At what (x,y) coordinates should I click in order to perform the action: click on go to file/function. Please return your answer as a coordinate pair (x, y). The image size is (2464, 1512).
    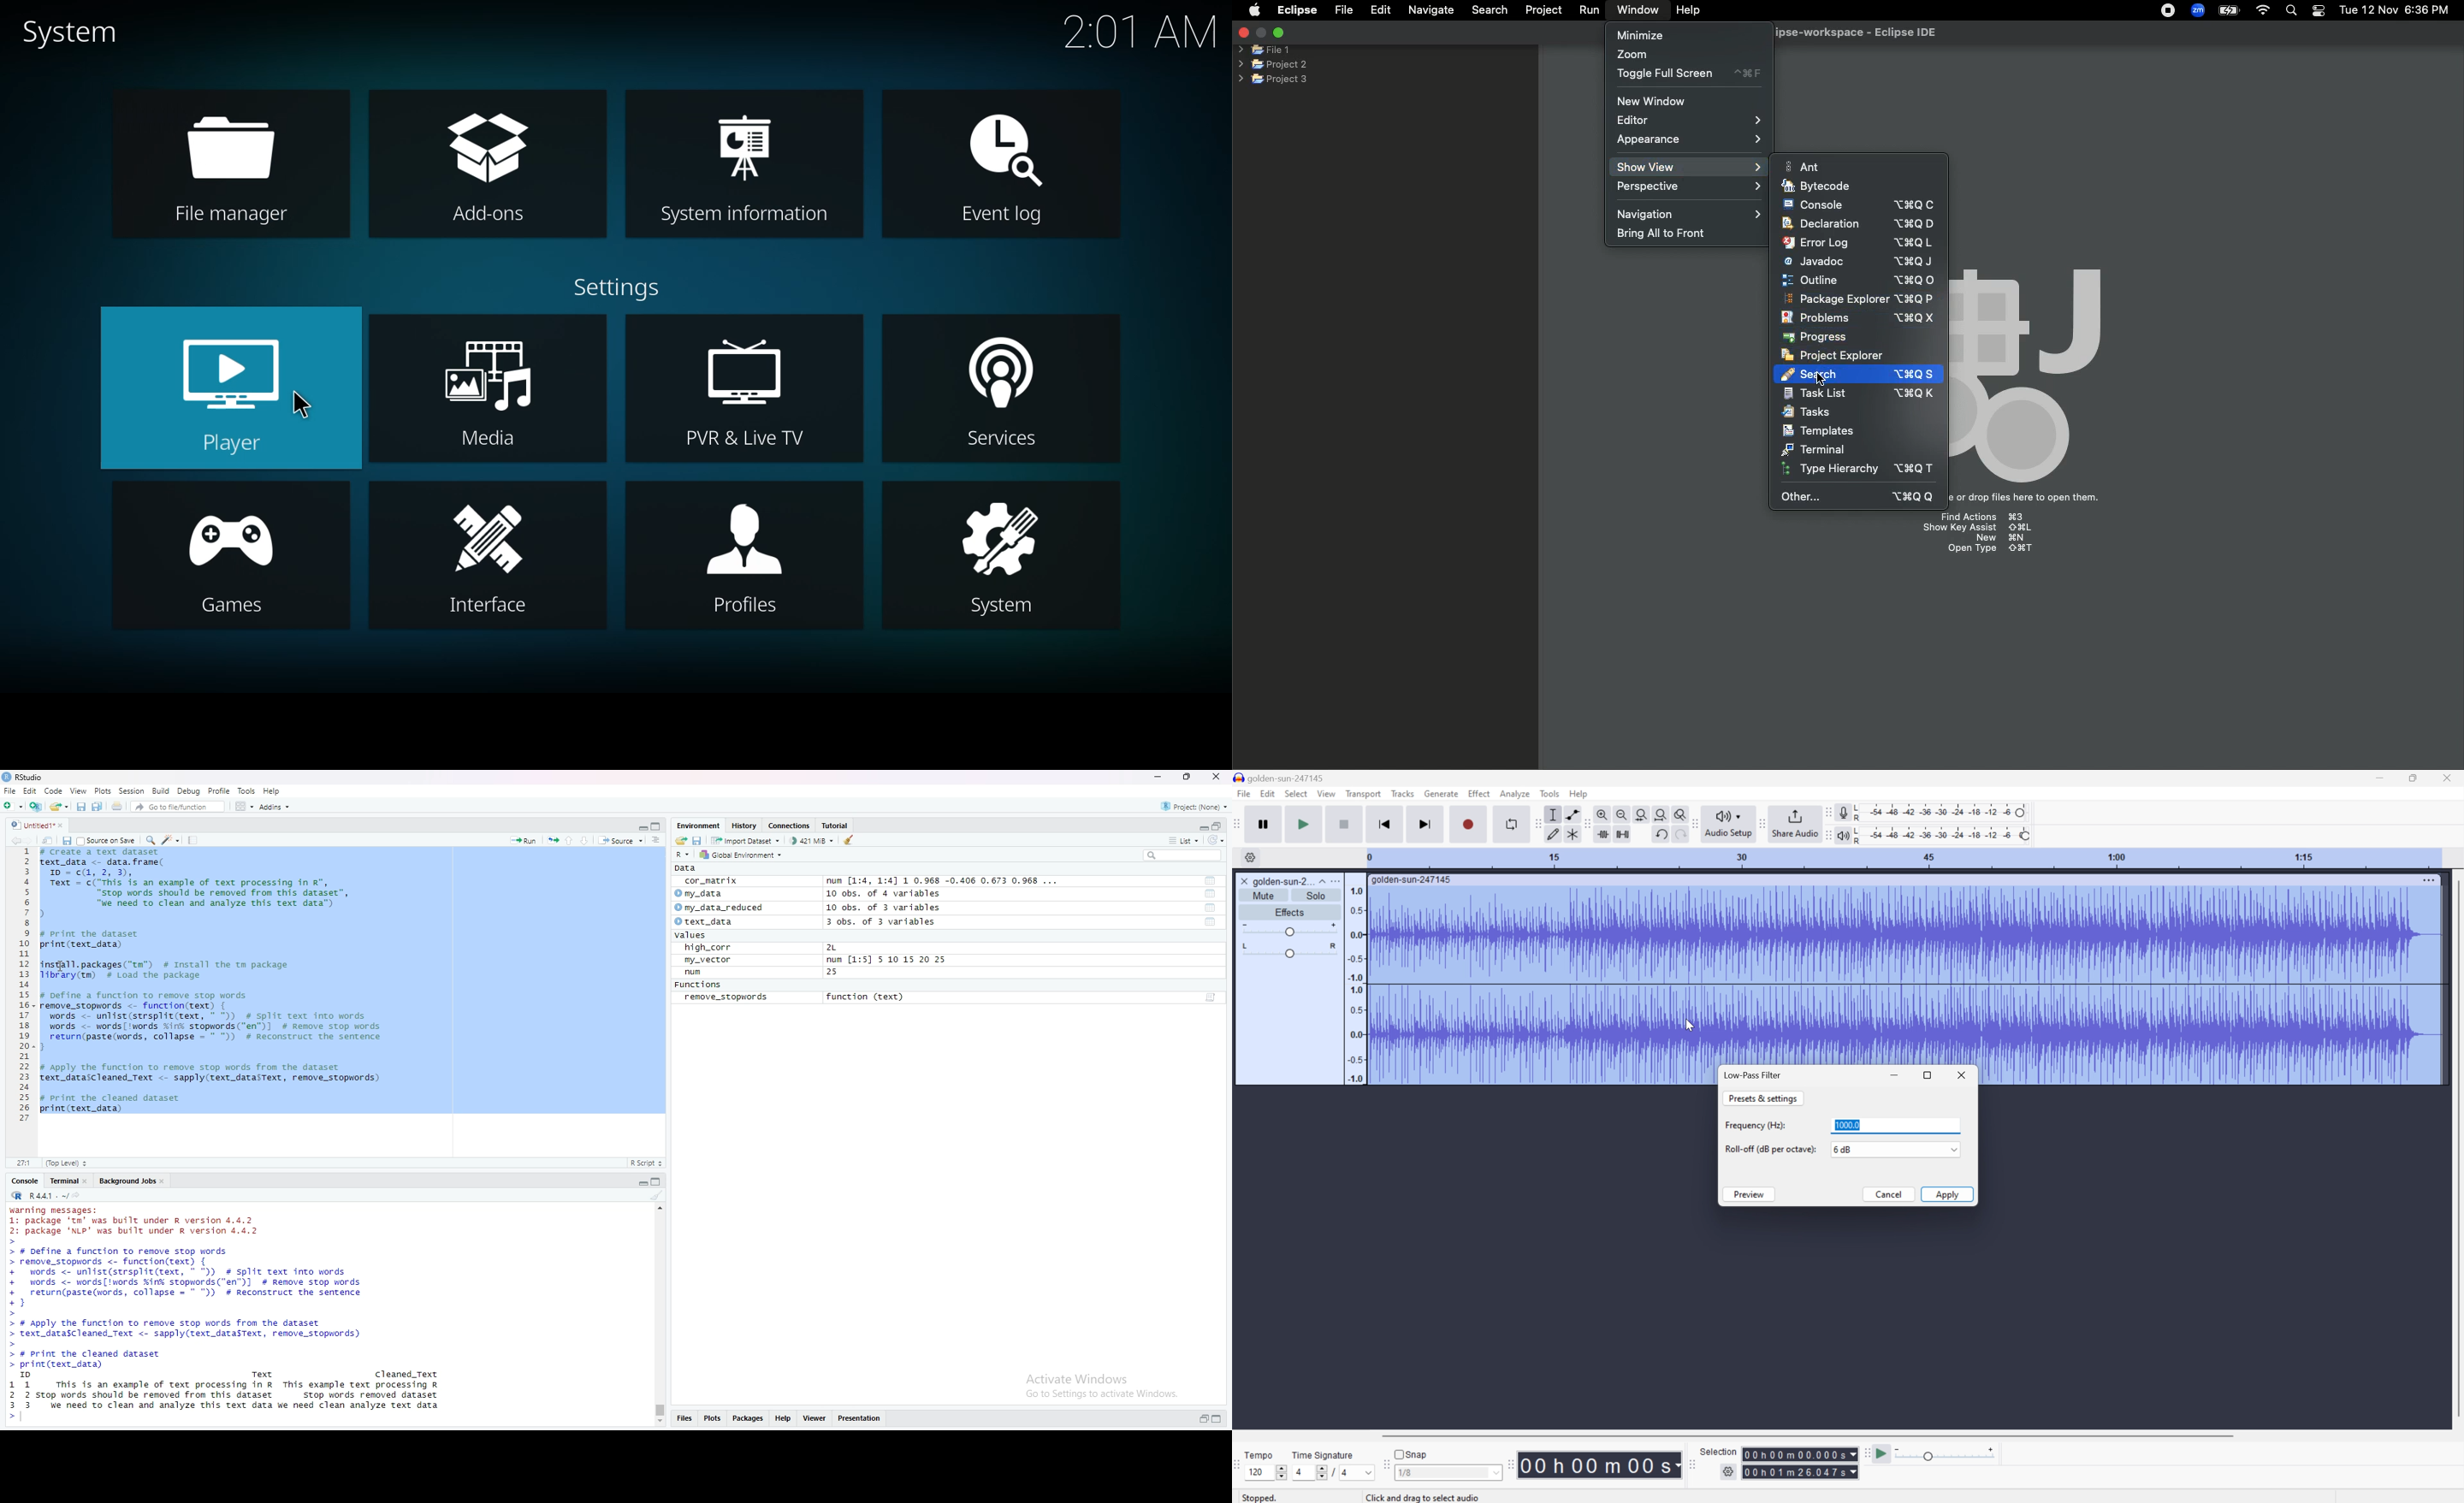
    Looking at the image, I should click on (179, 808).